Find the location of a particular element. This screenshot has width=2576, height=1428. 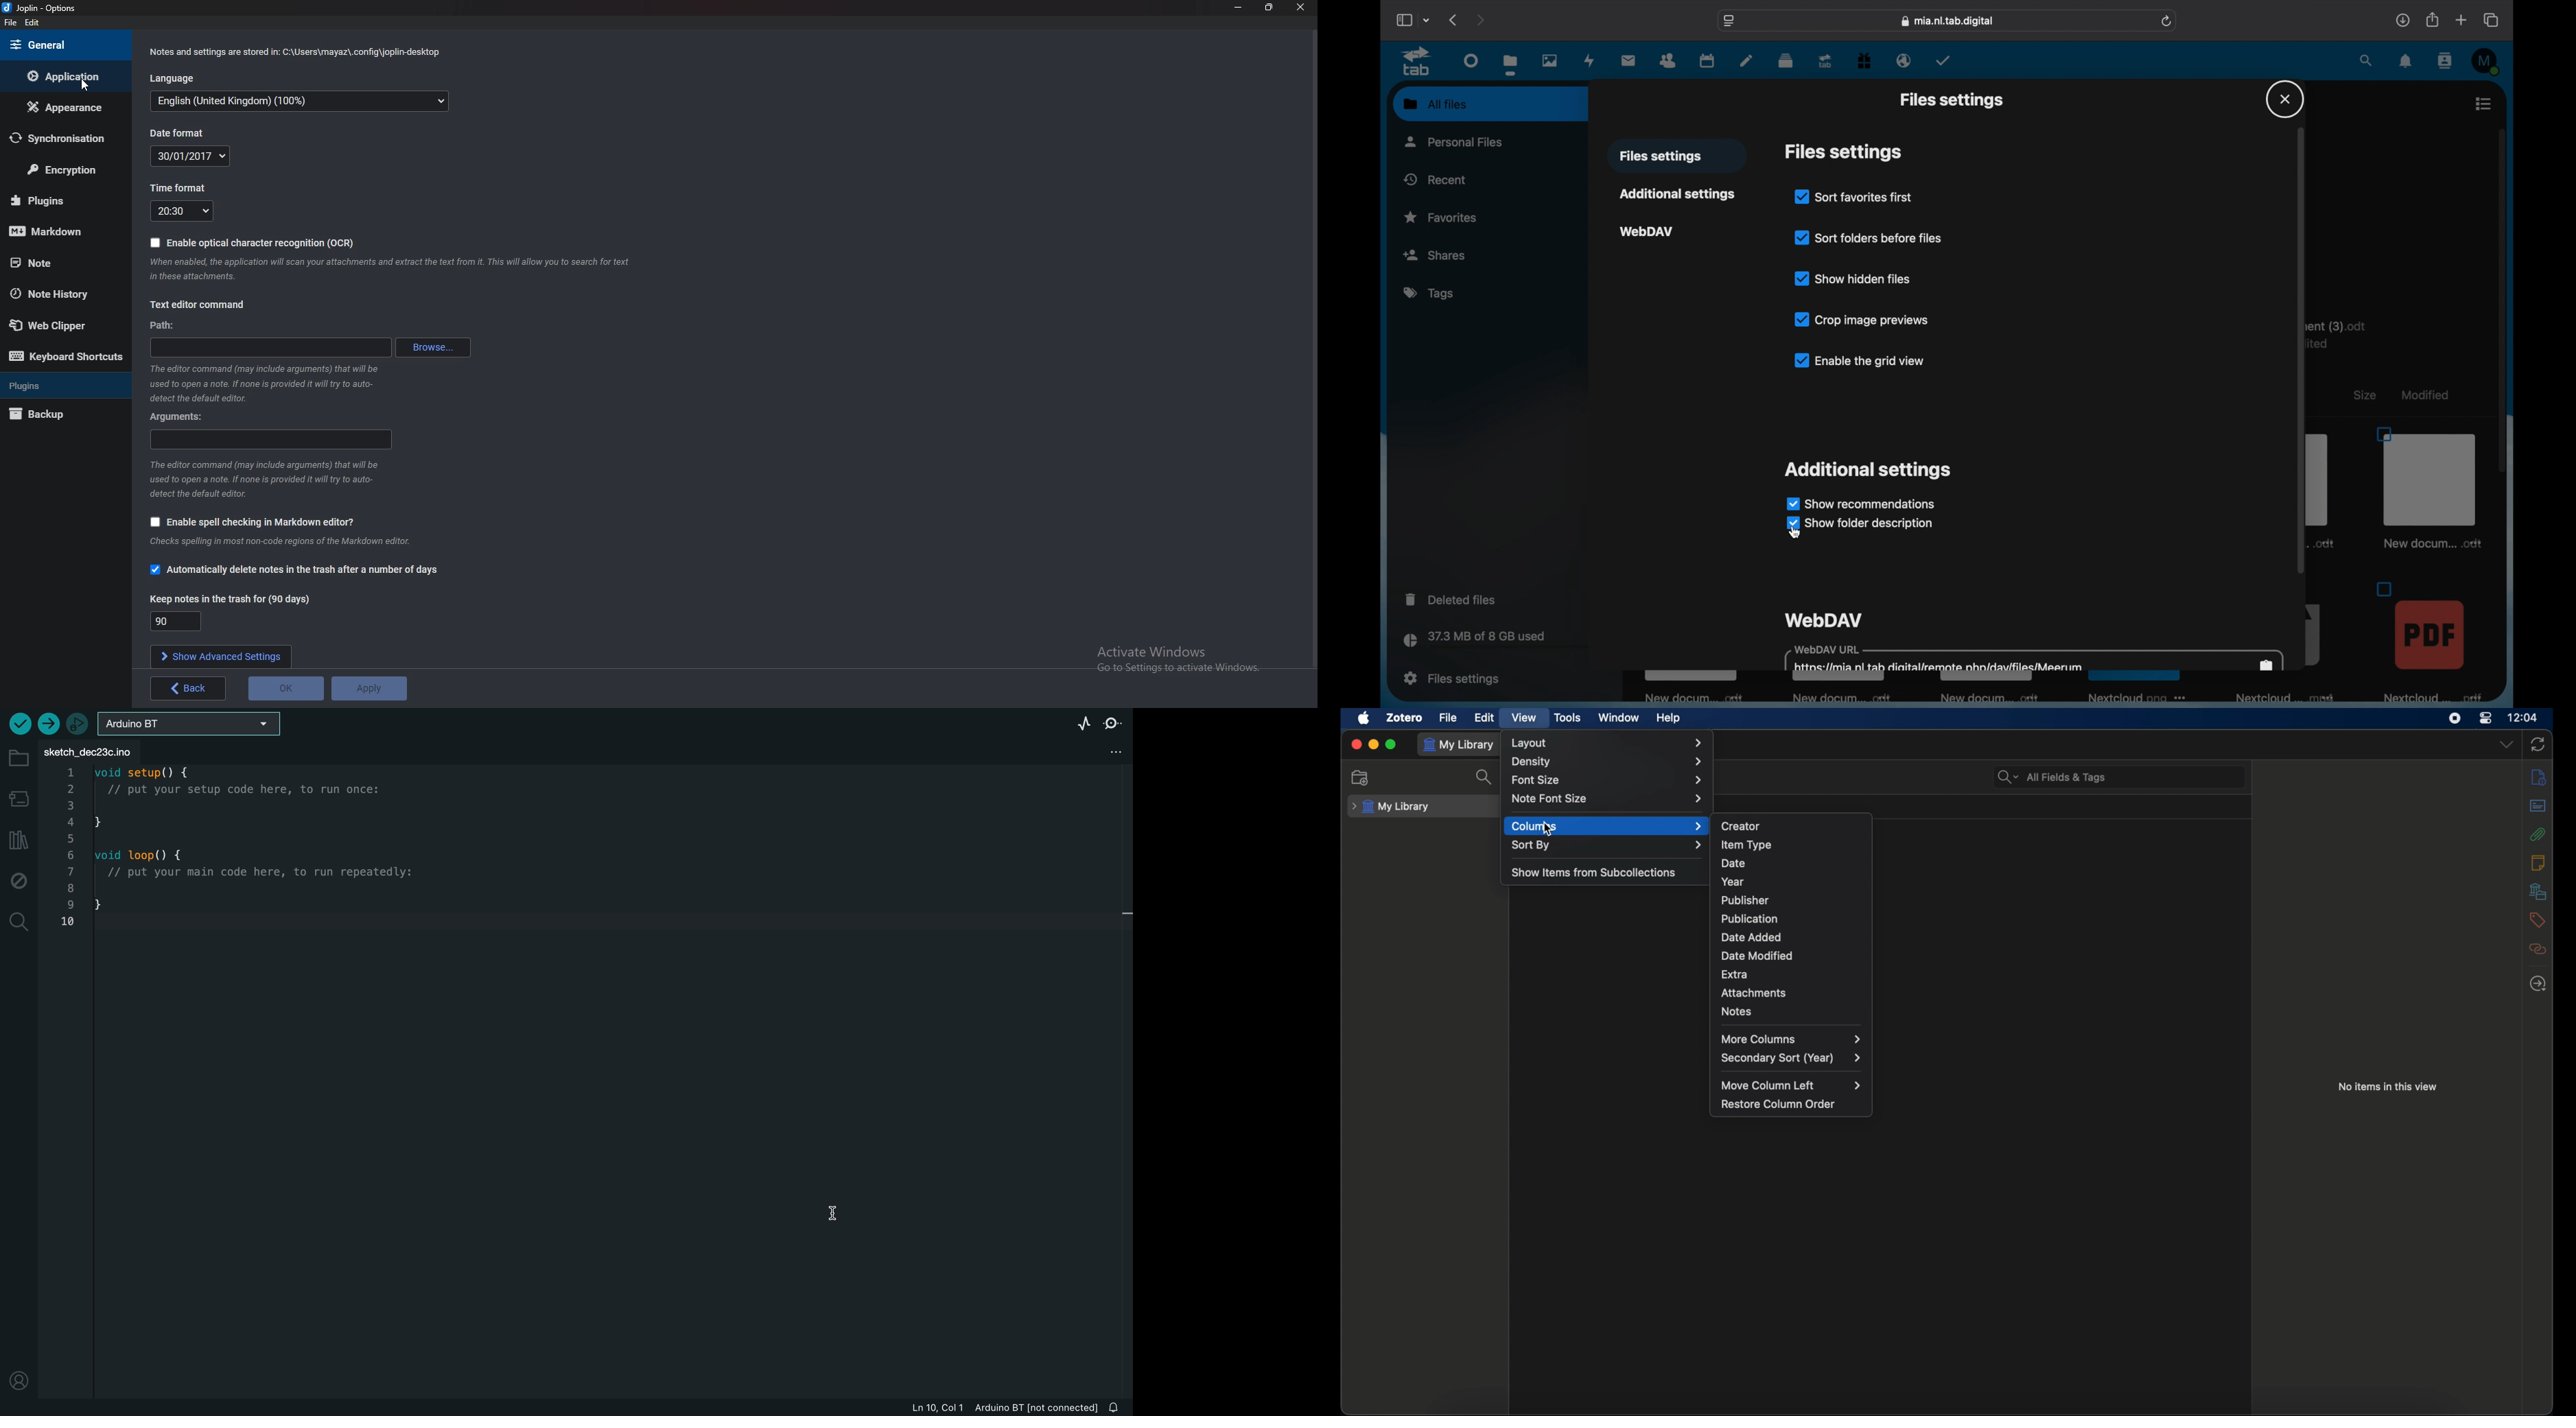

refresh is located at coordinates (2167, 21).